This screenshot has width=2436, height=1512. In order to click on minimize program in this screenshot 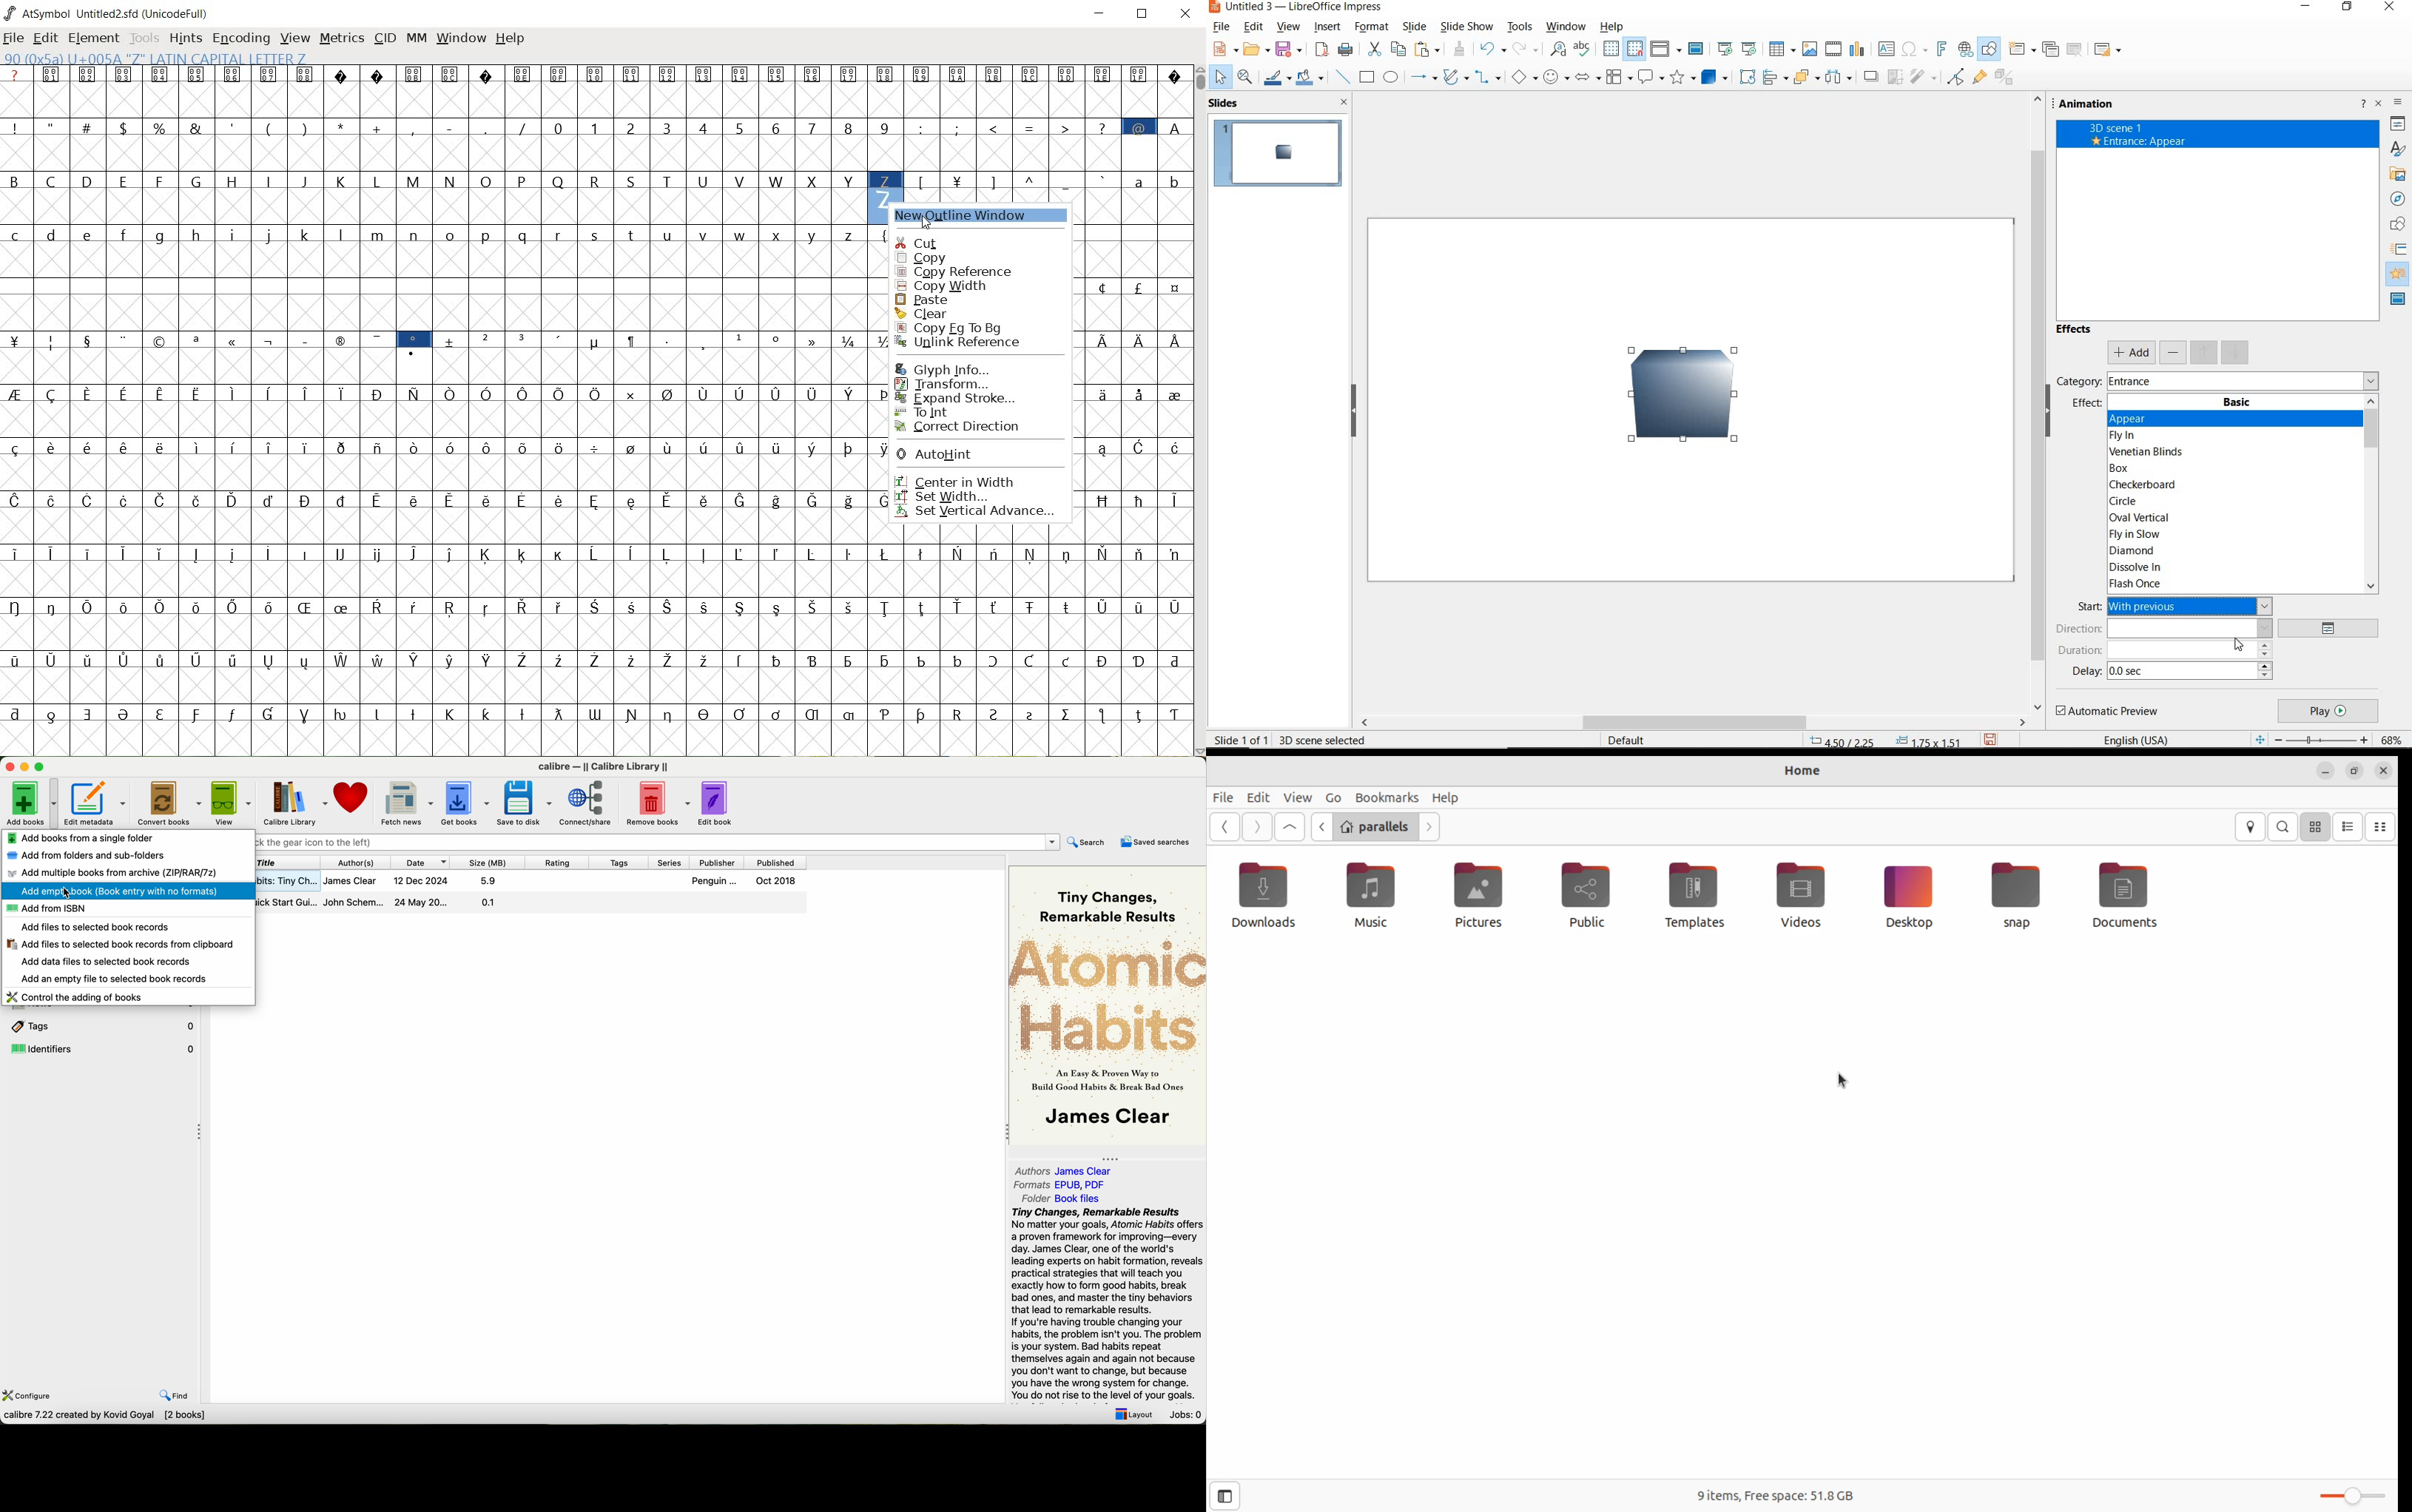, I will do `click(23, 766)`.